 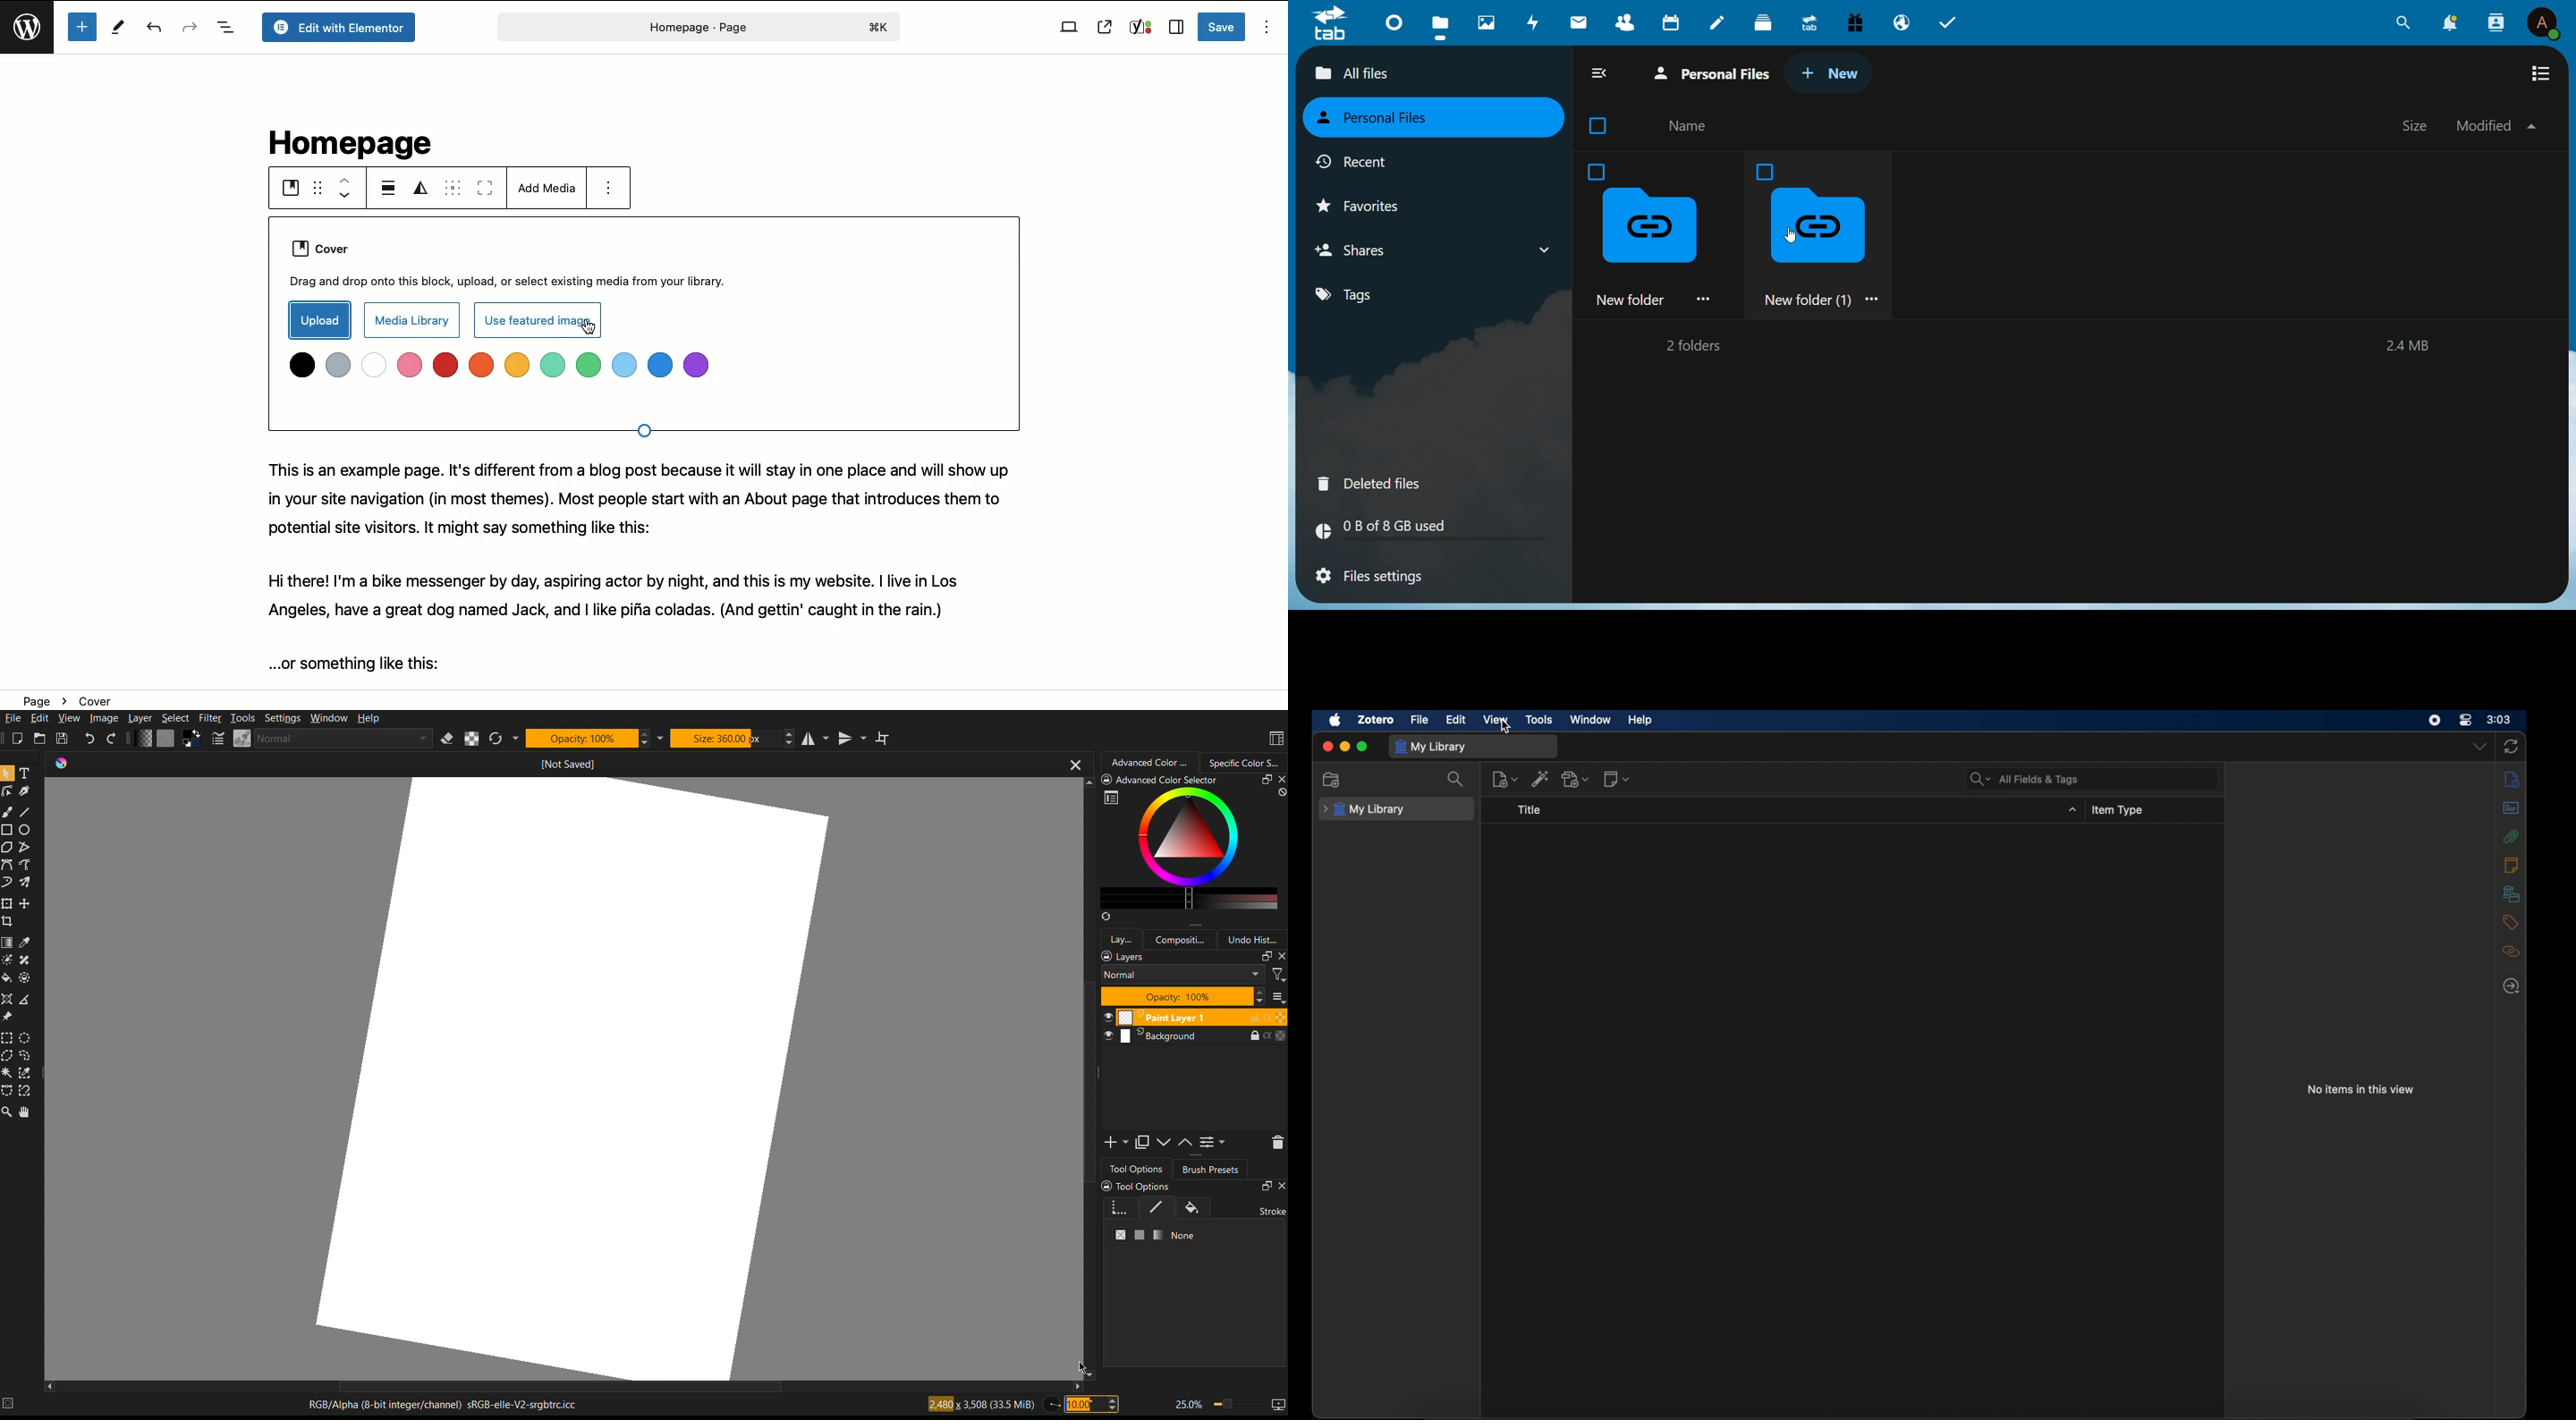 I want to click on Spray Brush Tool (Airbrush), so click(x=26, y=882).